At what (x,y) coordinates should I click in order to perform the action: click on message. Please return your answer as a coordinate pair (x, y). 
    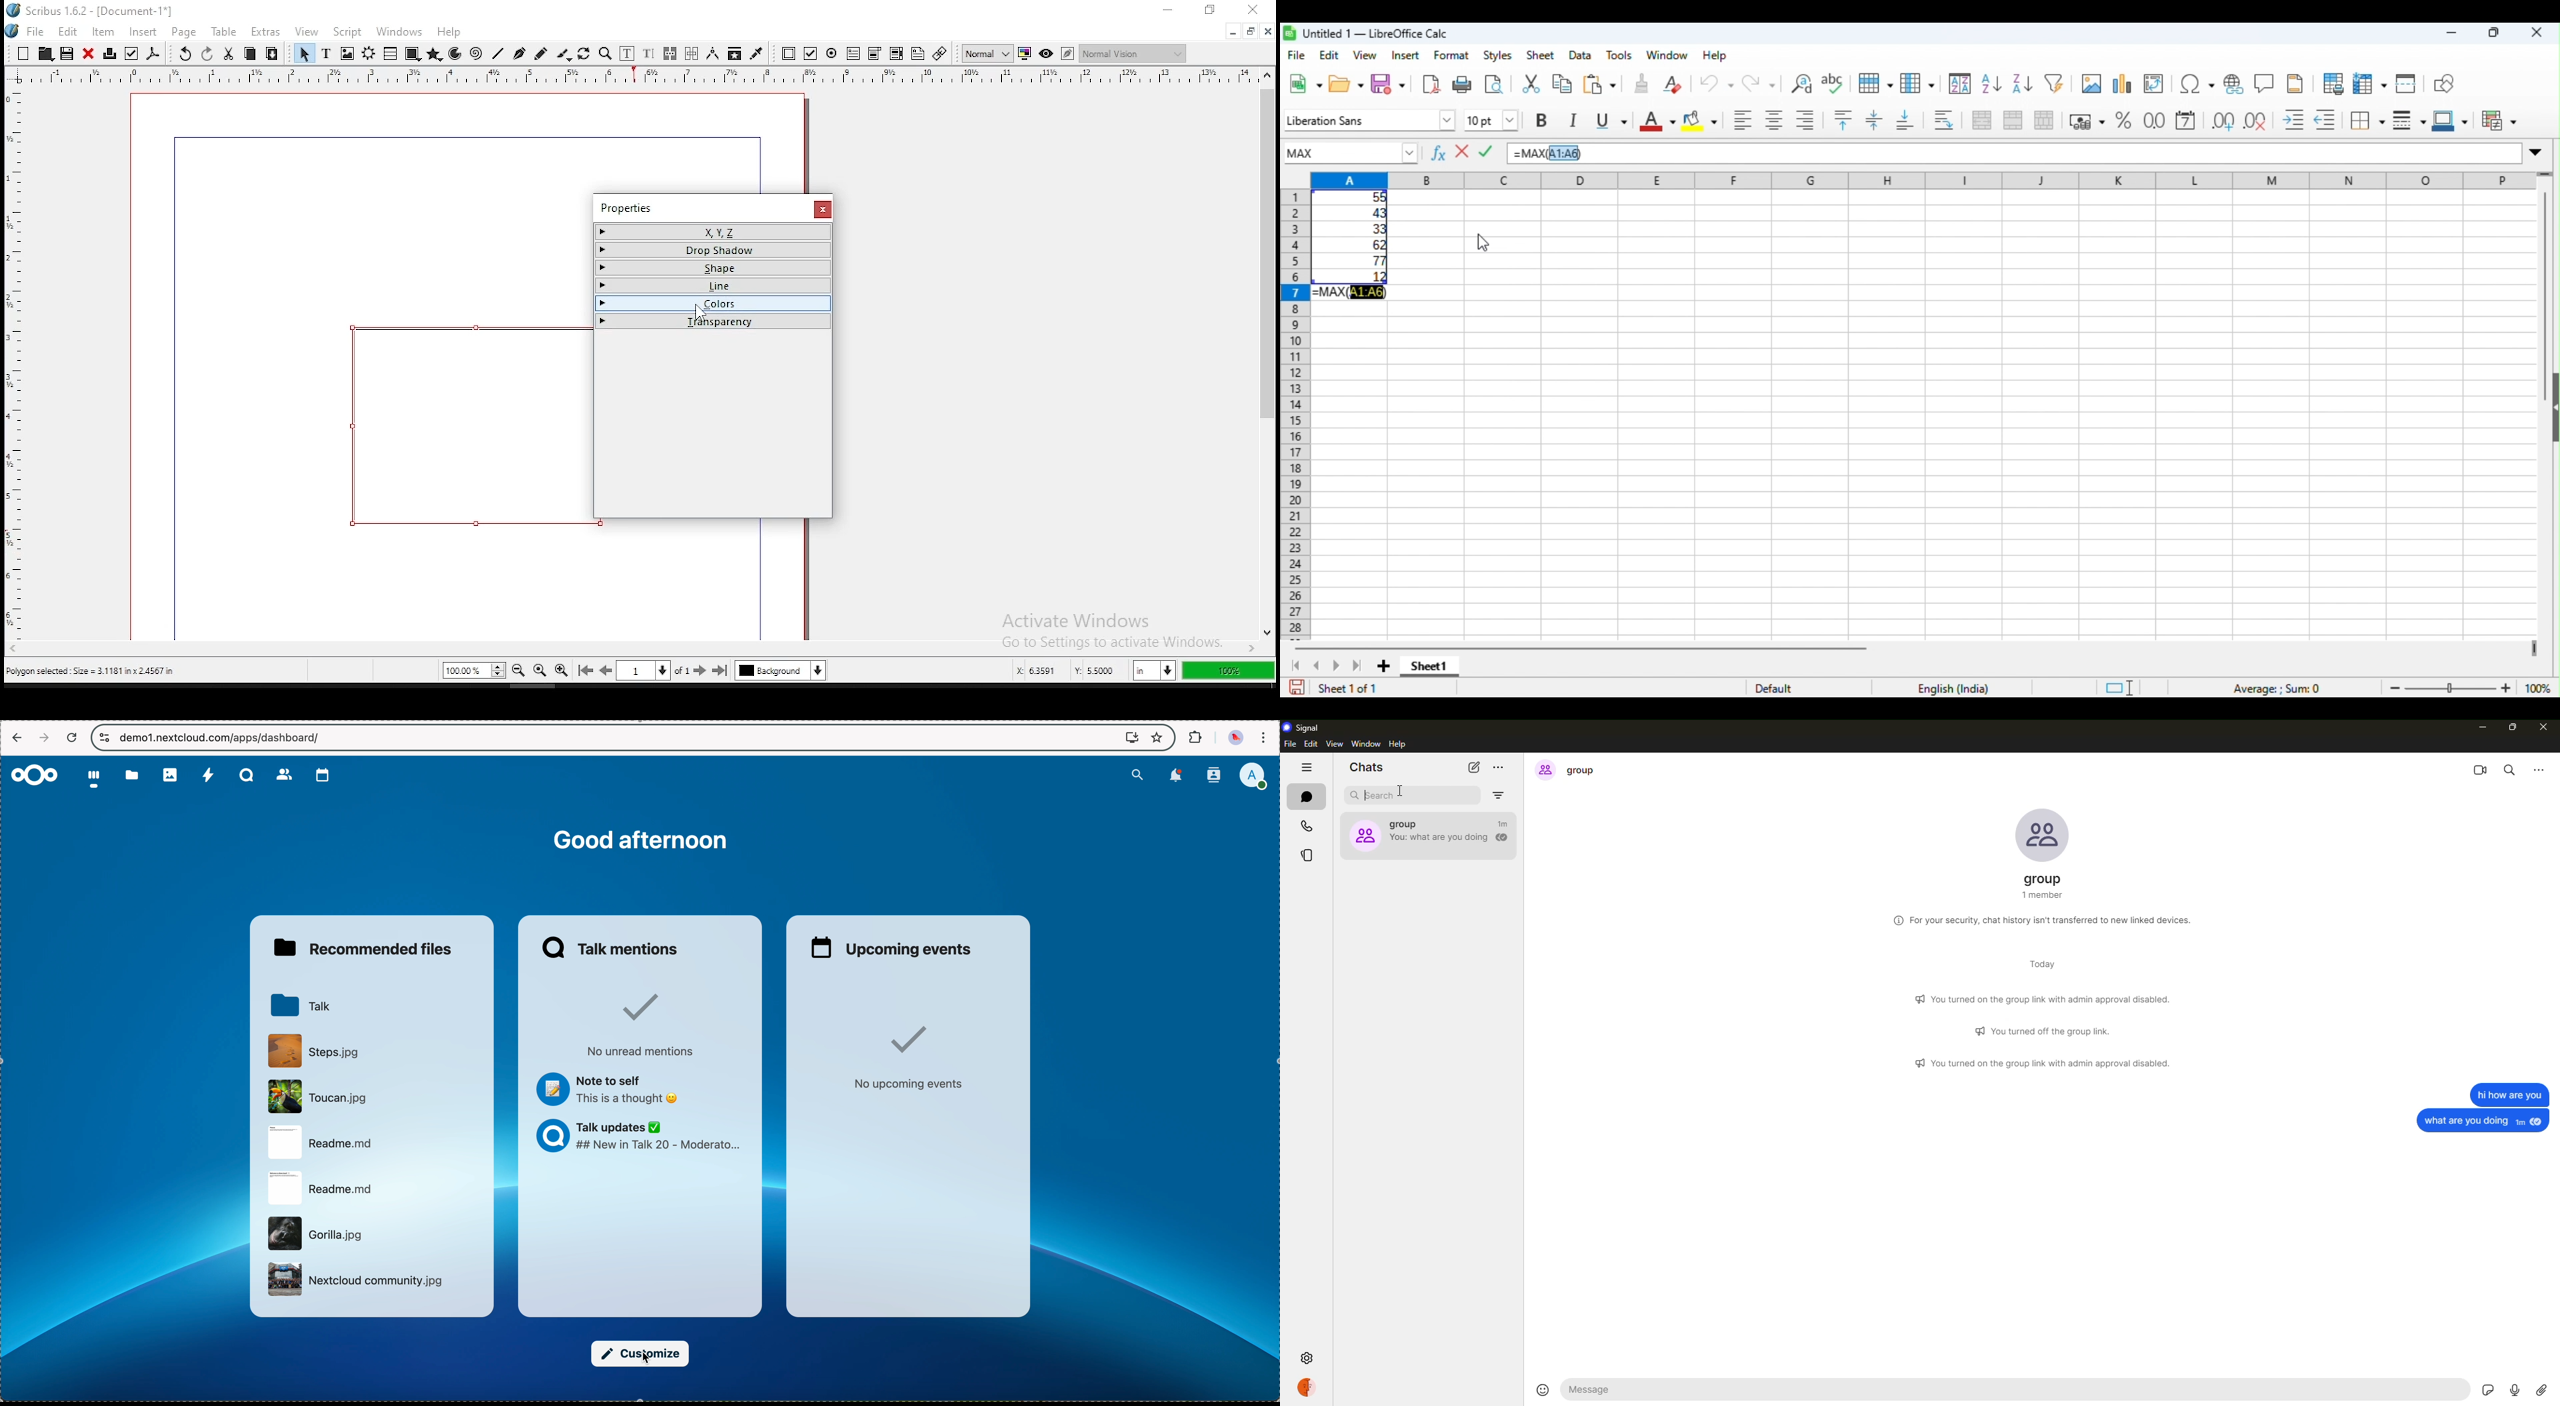
    Looking at the image, I should click on (1597, 1391).